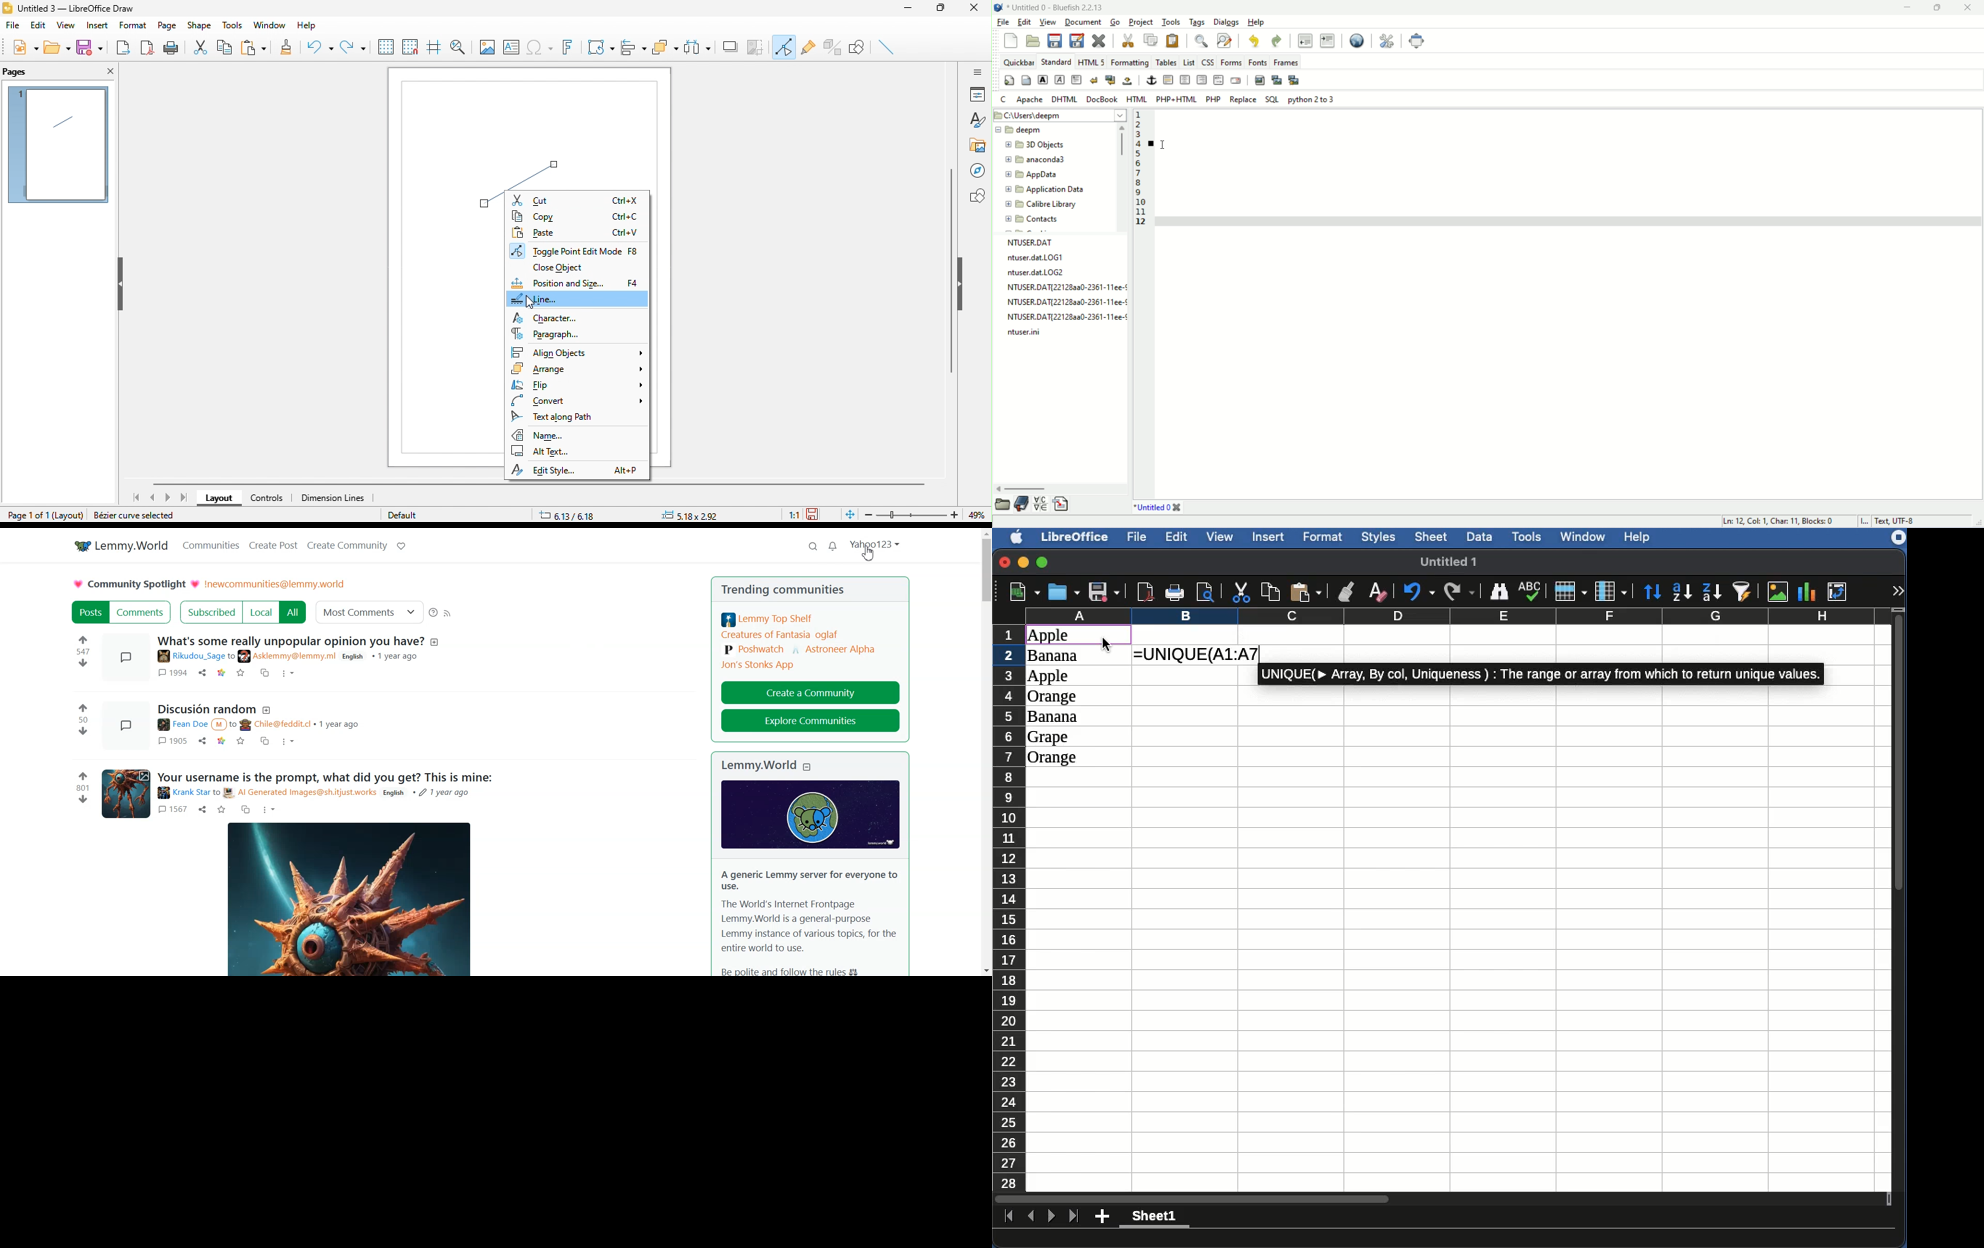 The width and height of the screenshot is (1988, 1260). I want to click on close, so click(1968, 9).